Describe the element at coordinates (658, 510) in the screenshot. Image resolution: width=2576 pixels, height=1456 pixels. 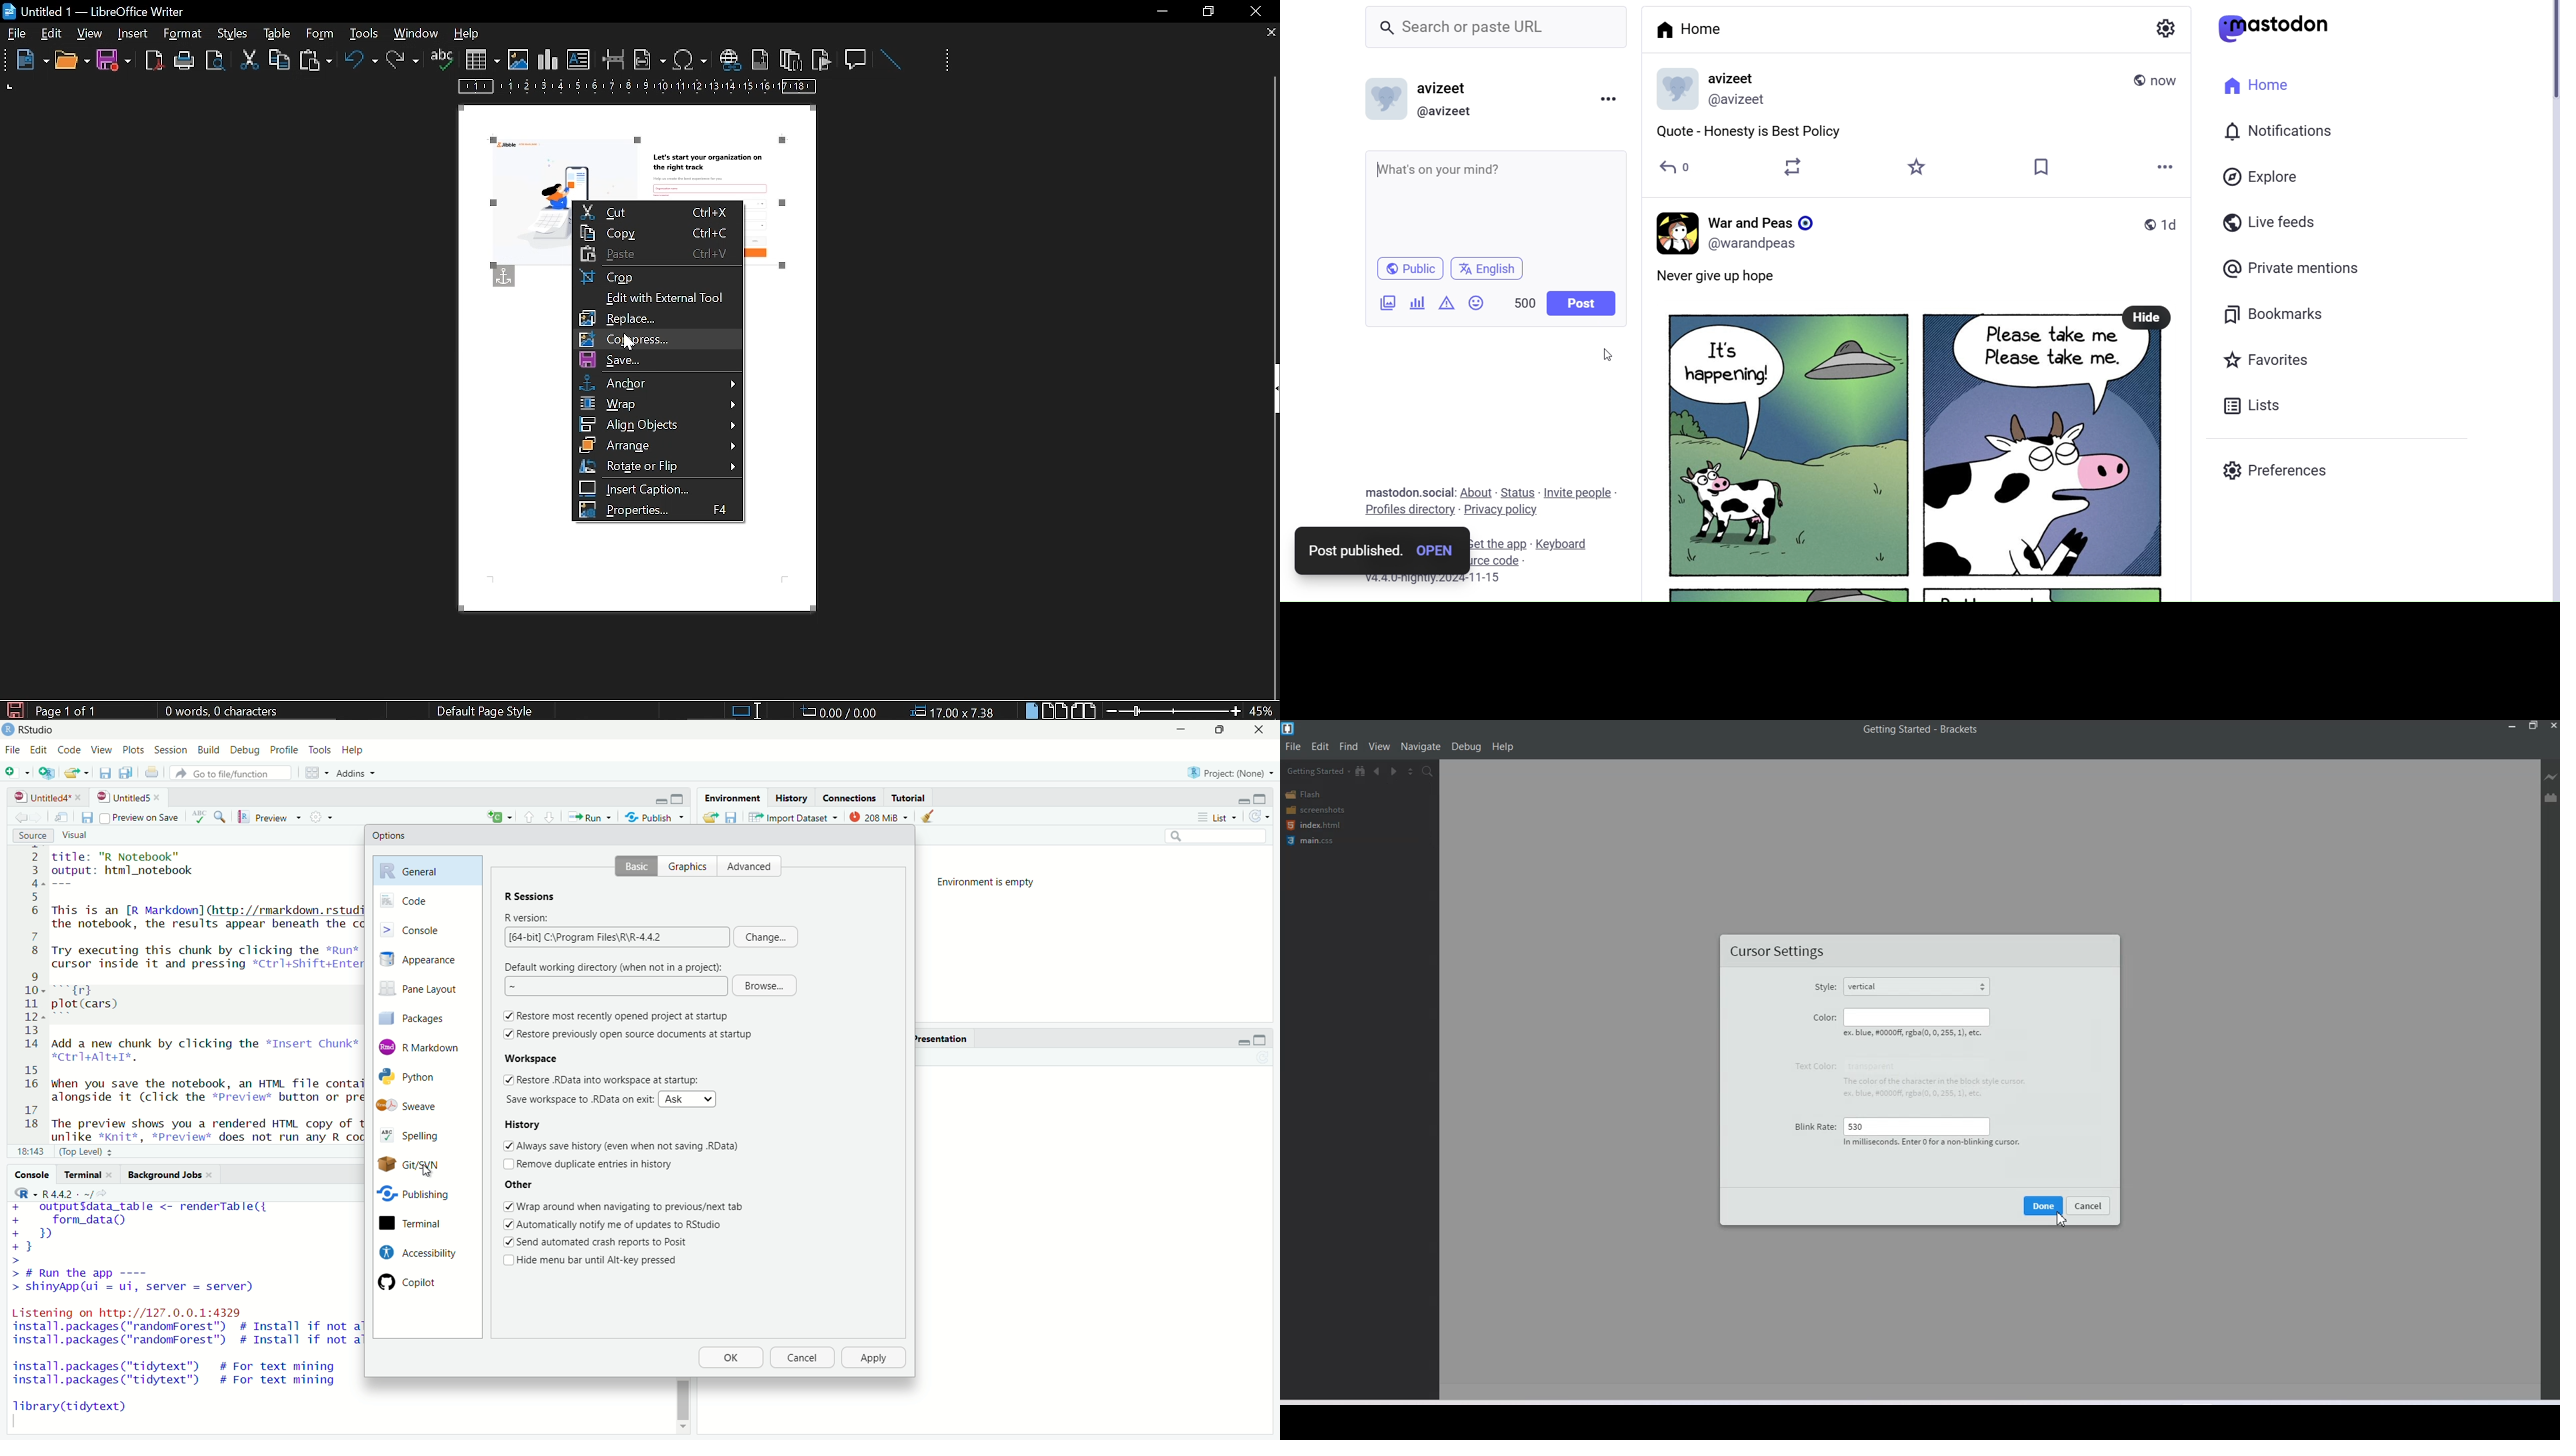
I see `properties` at that location.